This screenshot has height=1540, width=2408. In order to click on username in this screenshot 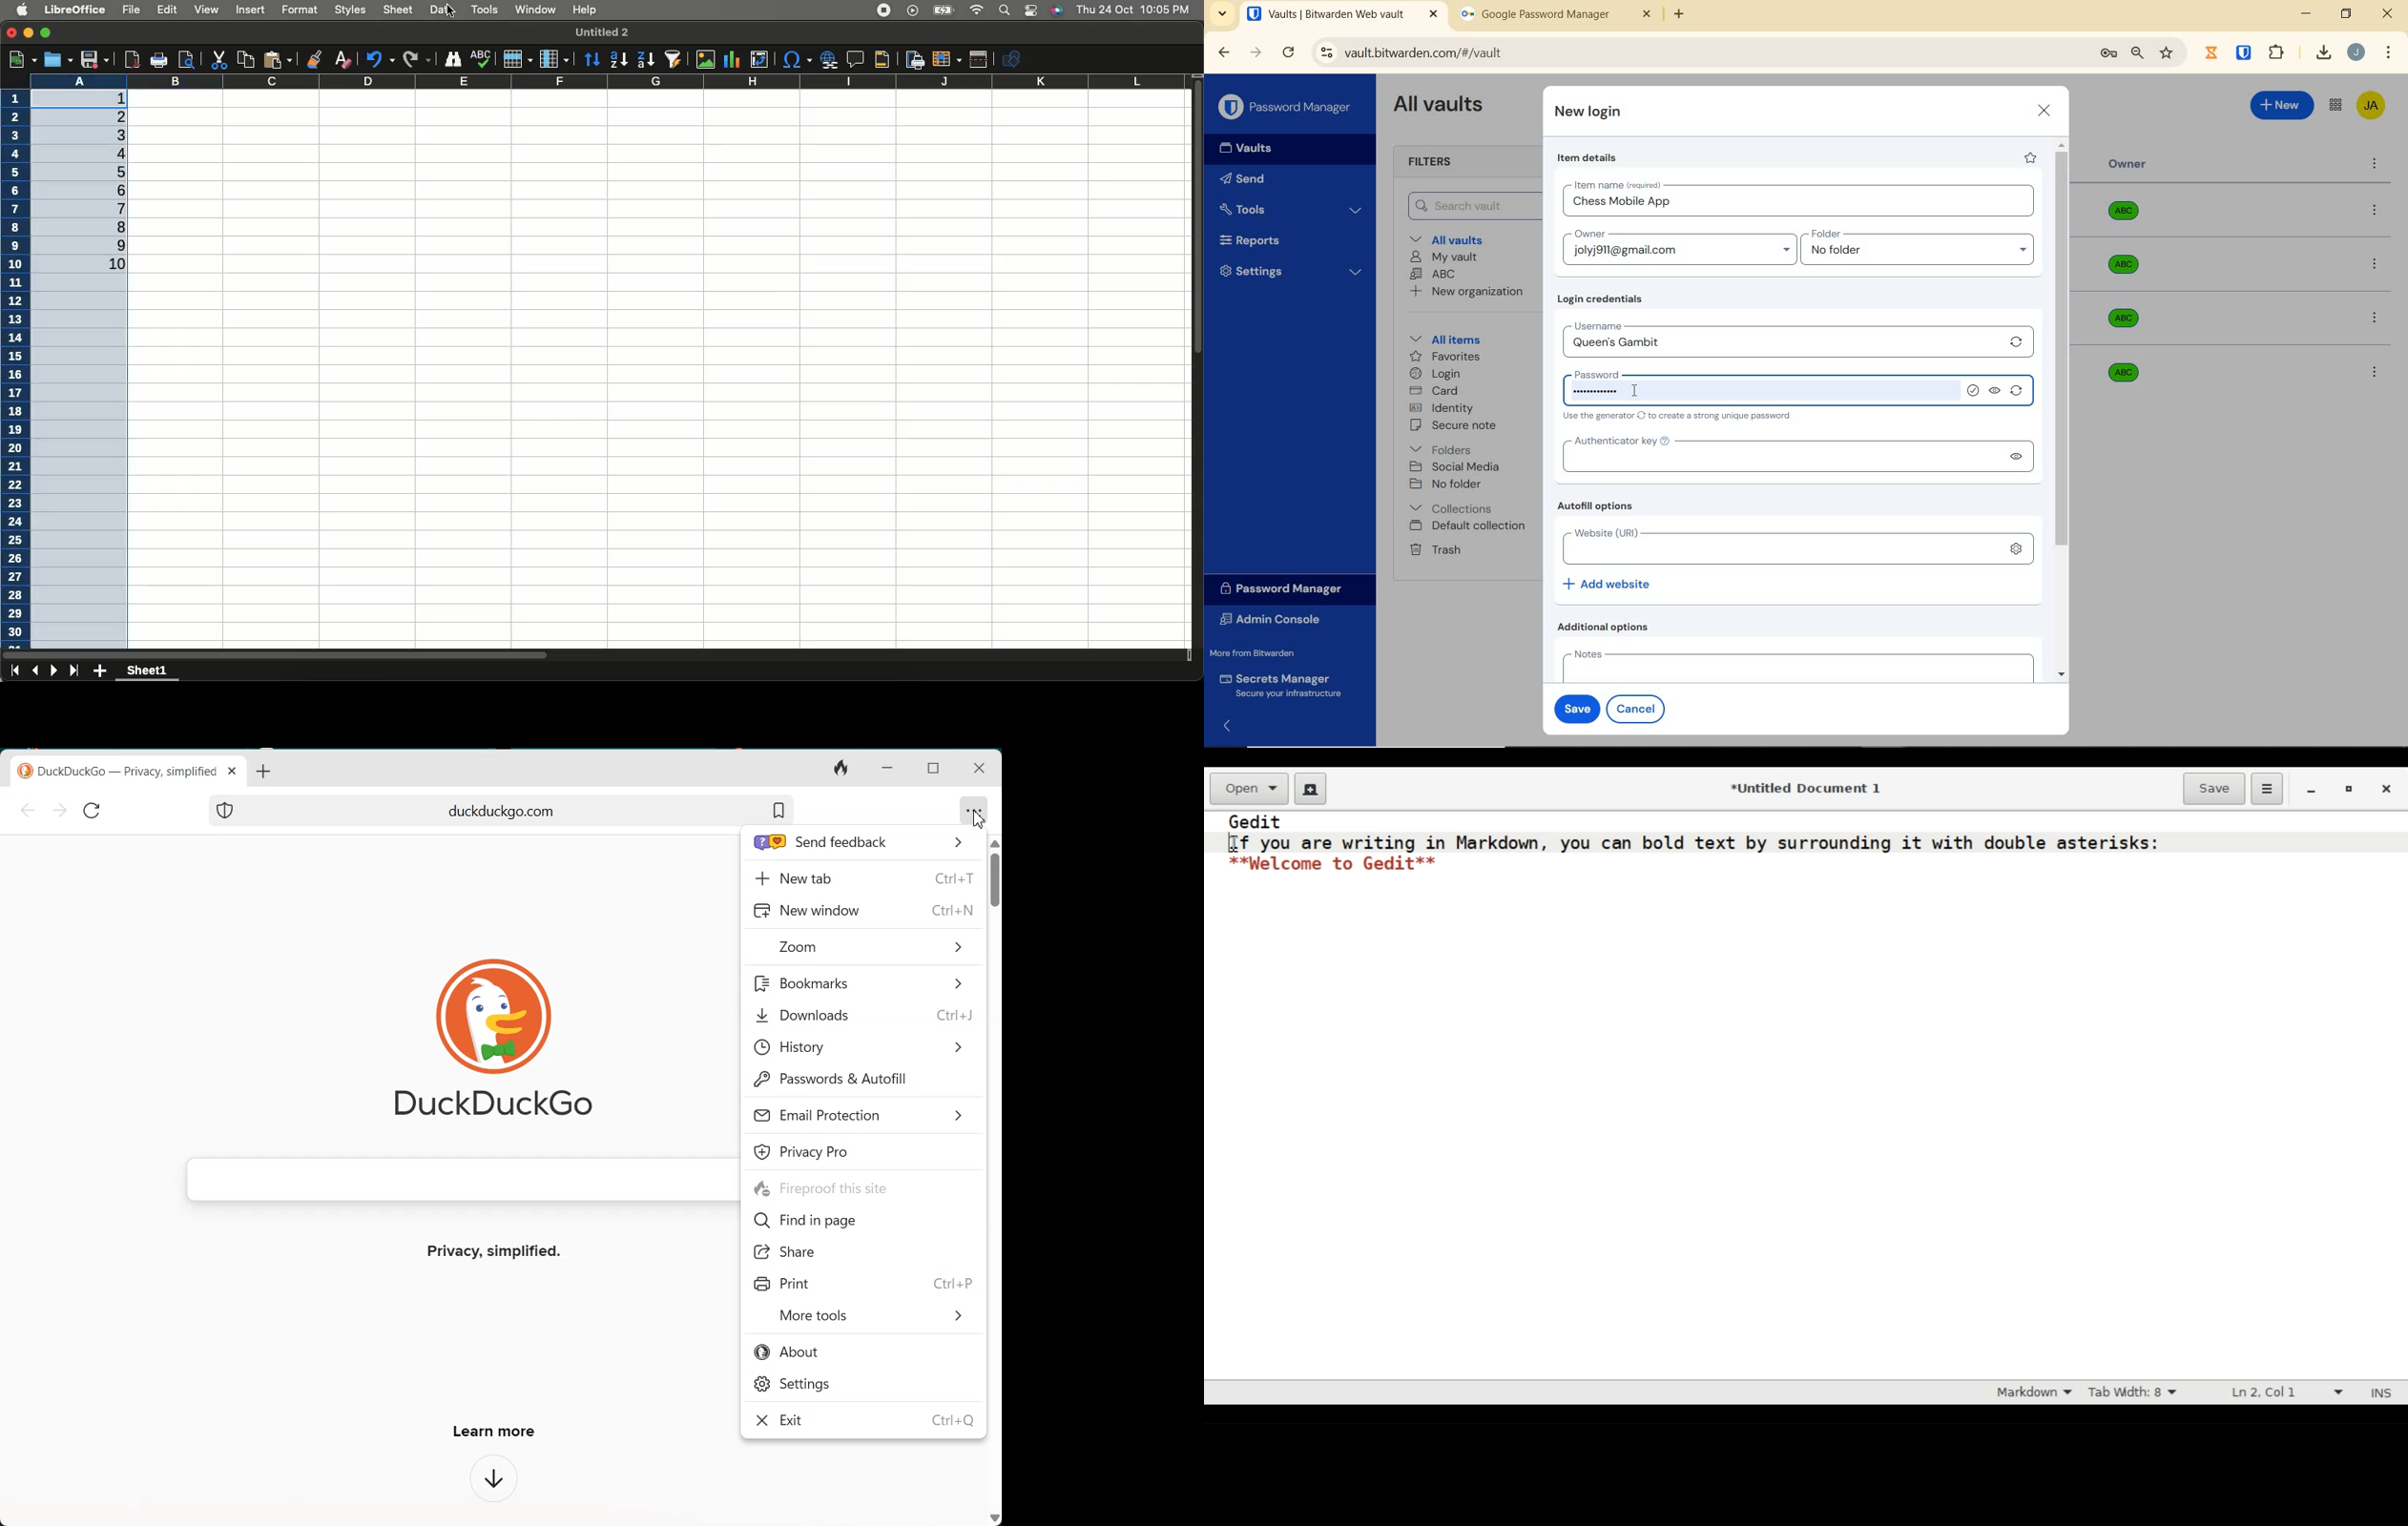, I will do `click(1638, 324)`.